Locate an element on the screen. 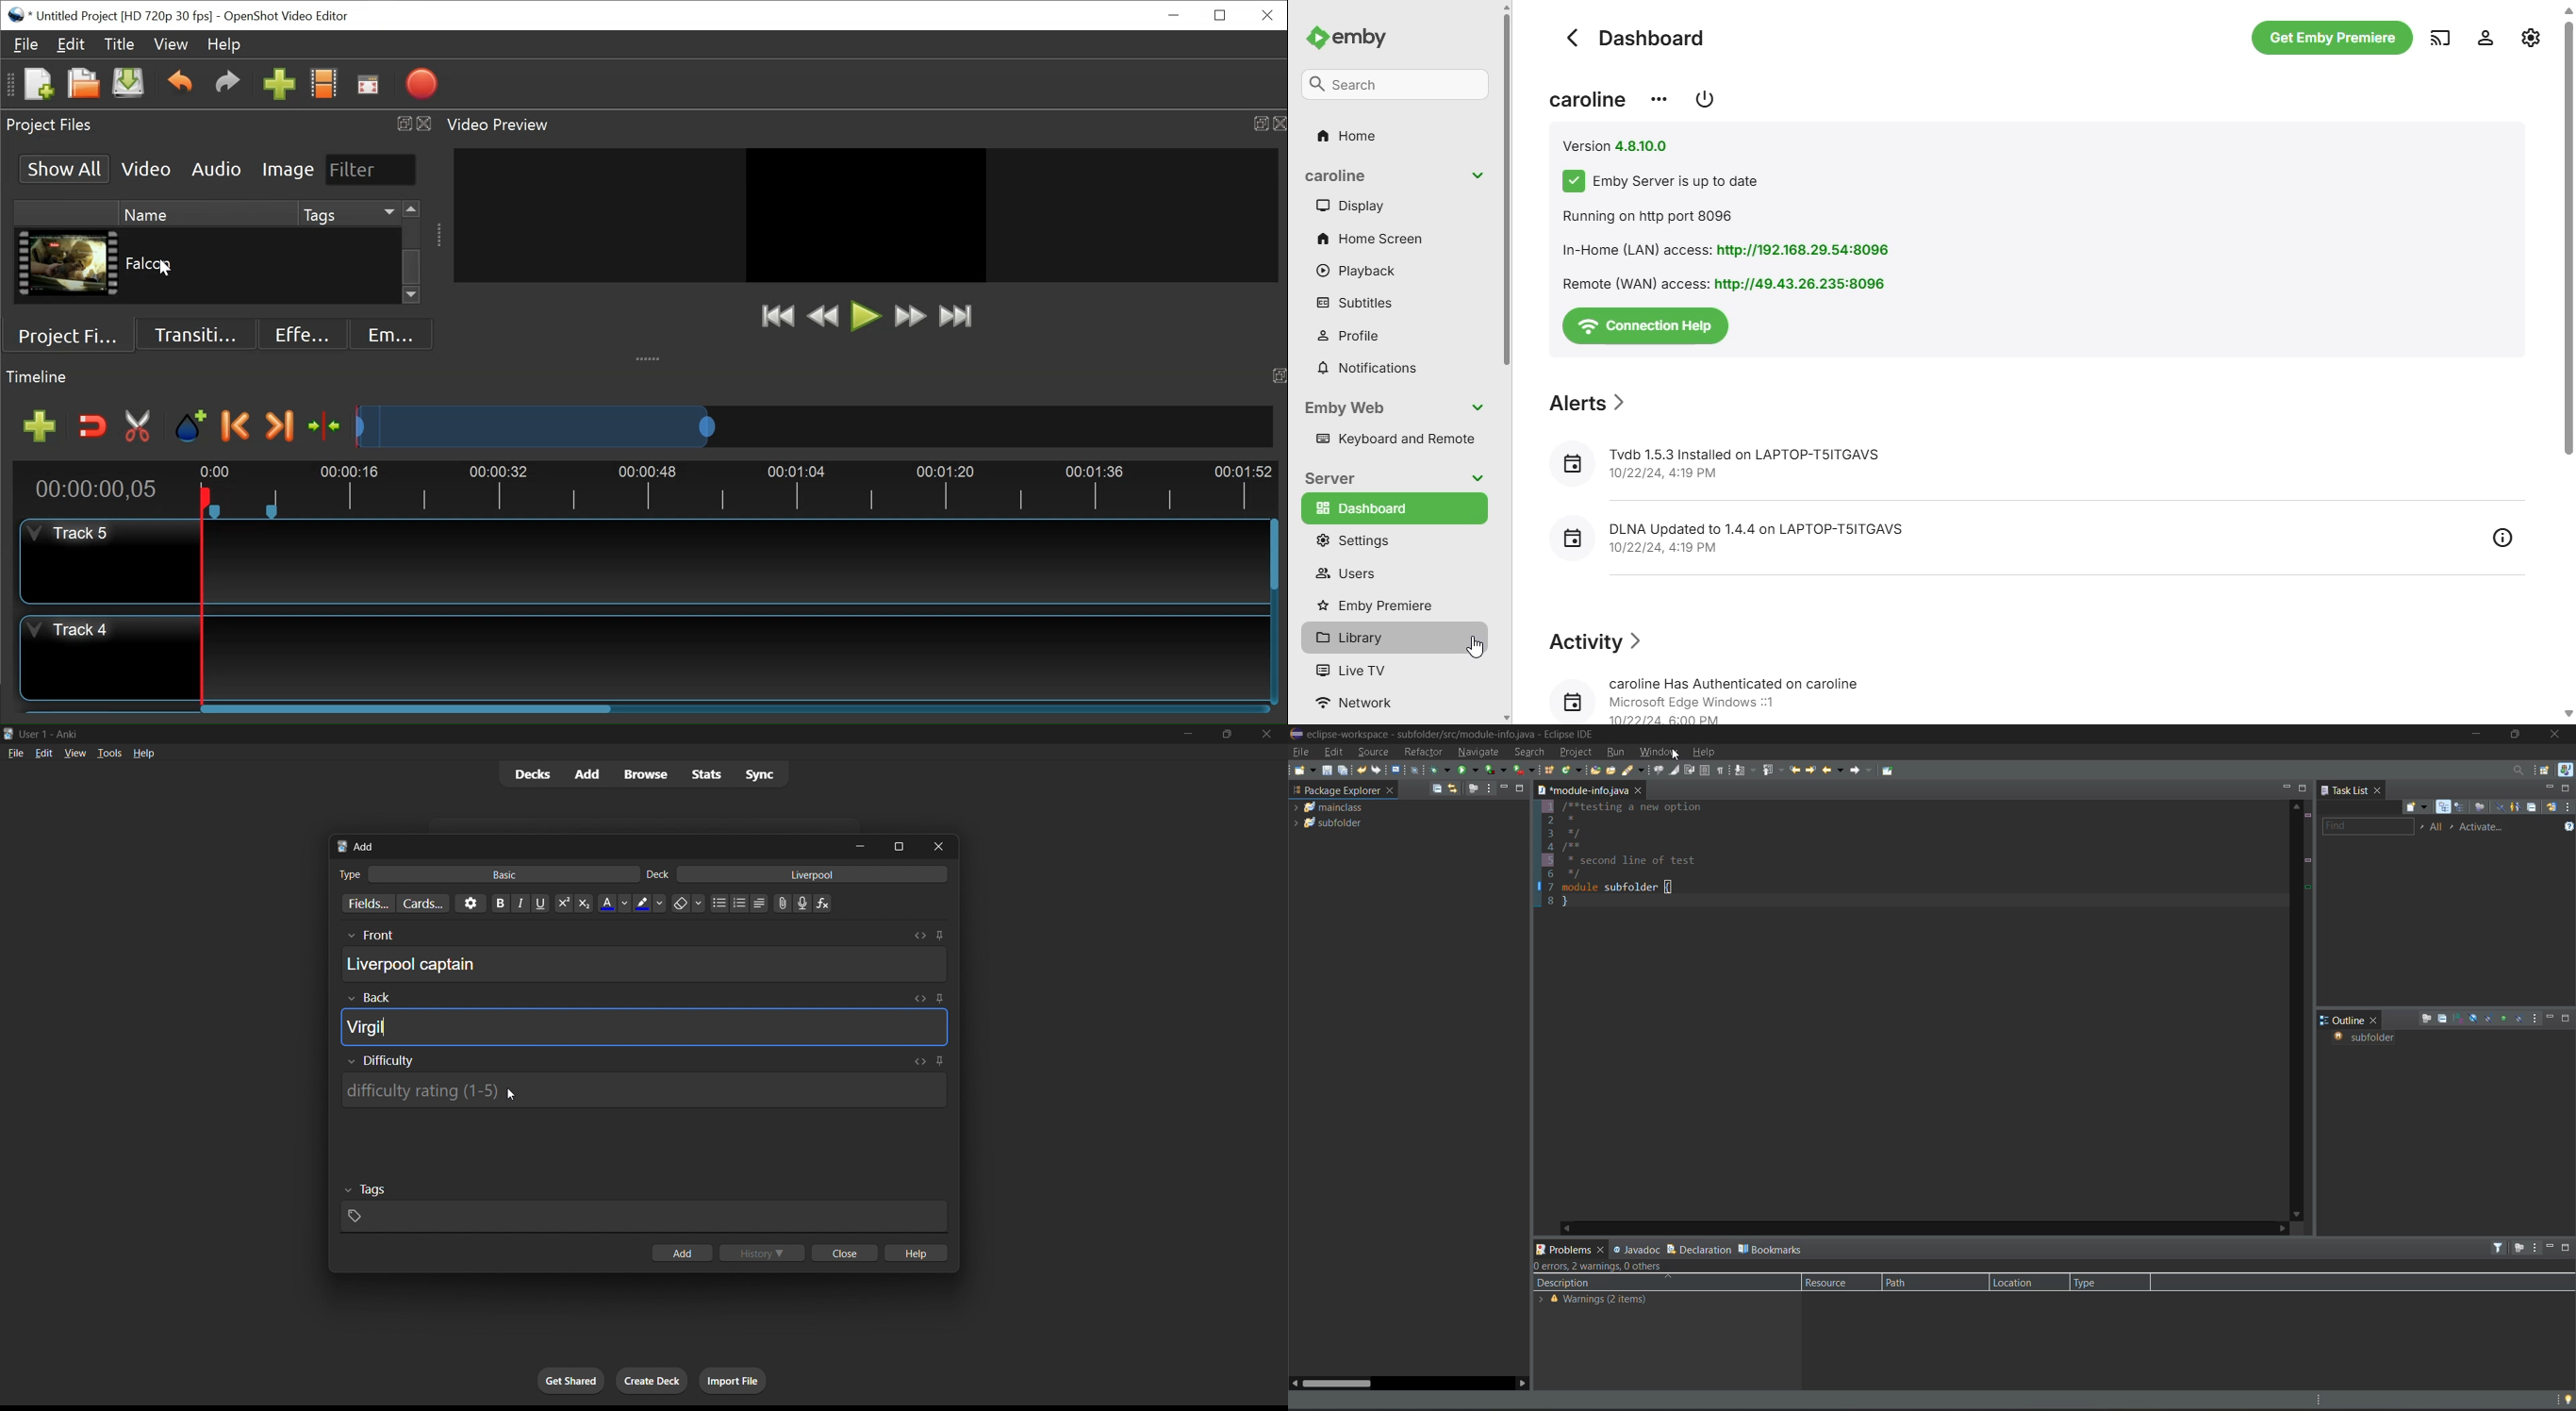 The height and width of the screenshot is (1428, 2576). save all is located at coordinates (1342, 769).